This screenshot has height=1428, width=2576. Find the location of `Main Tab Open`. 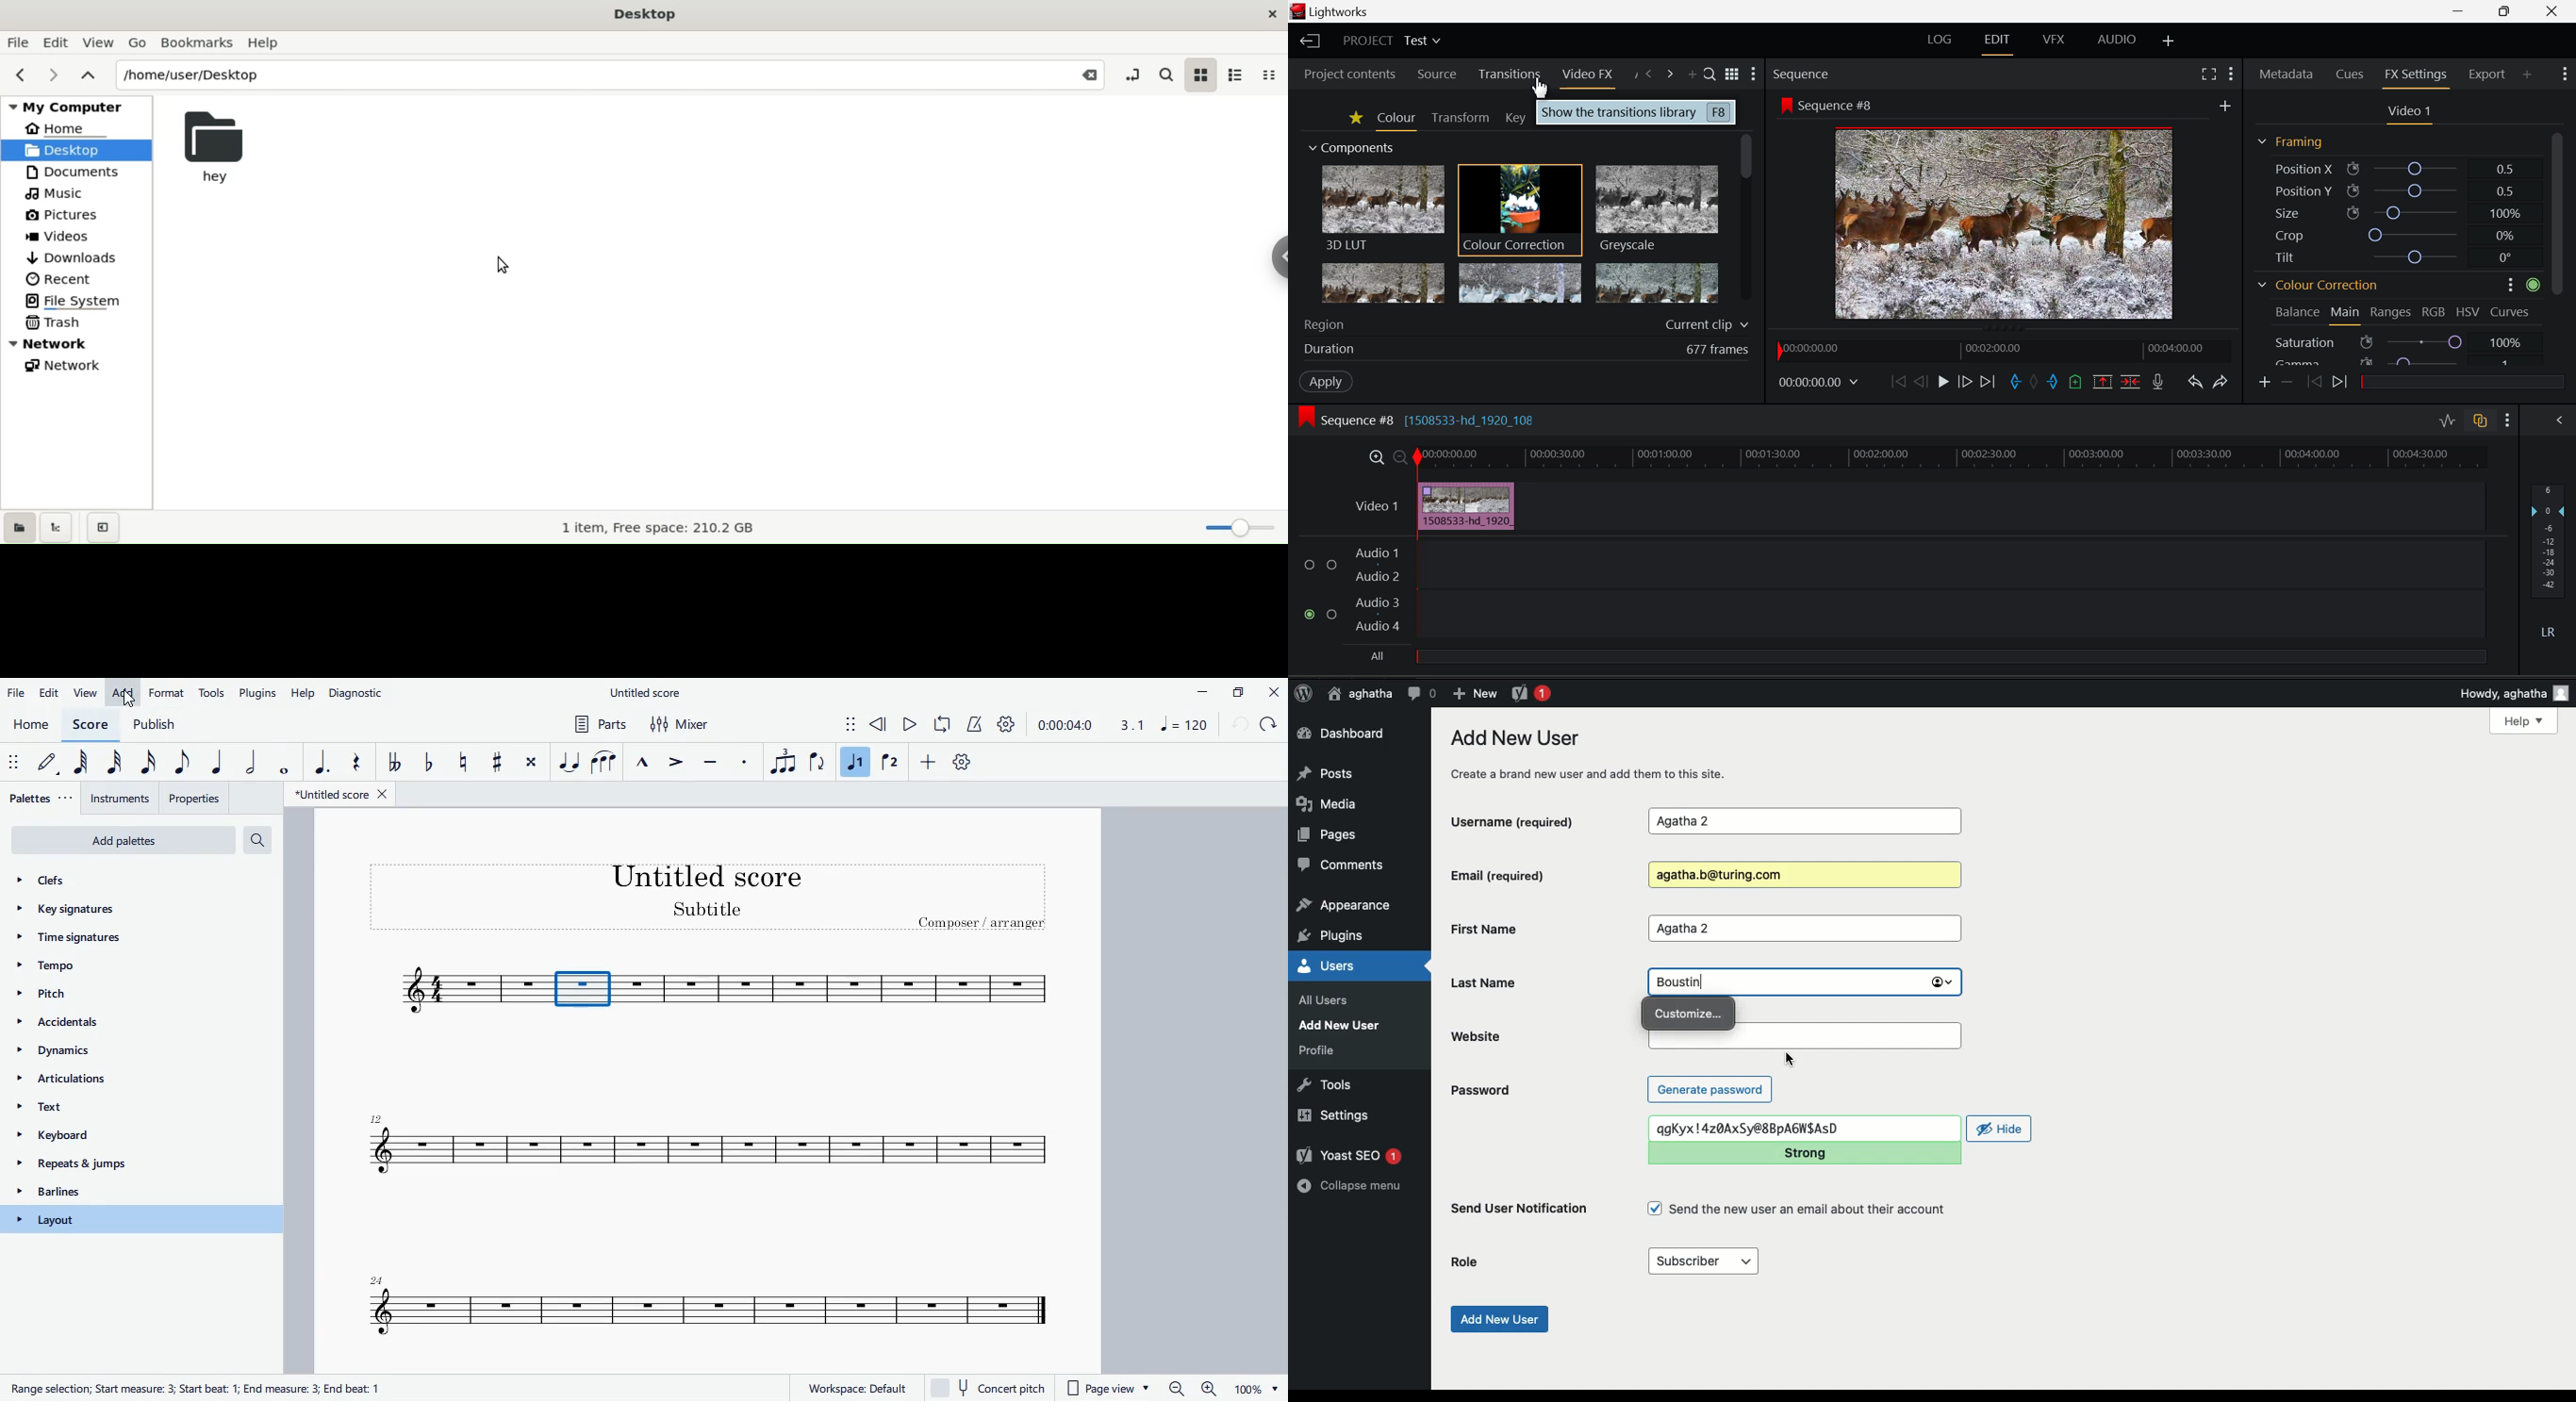

Main Tab Open is located at coordinates (2346, 315).